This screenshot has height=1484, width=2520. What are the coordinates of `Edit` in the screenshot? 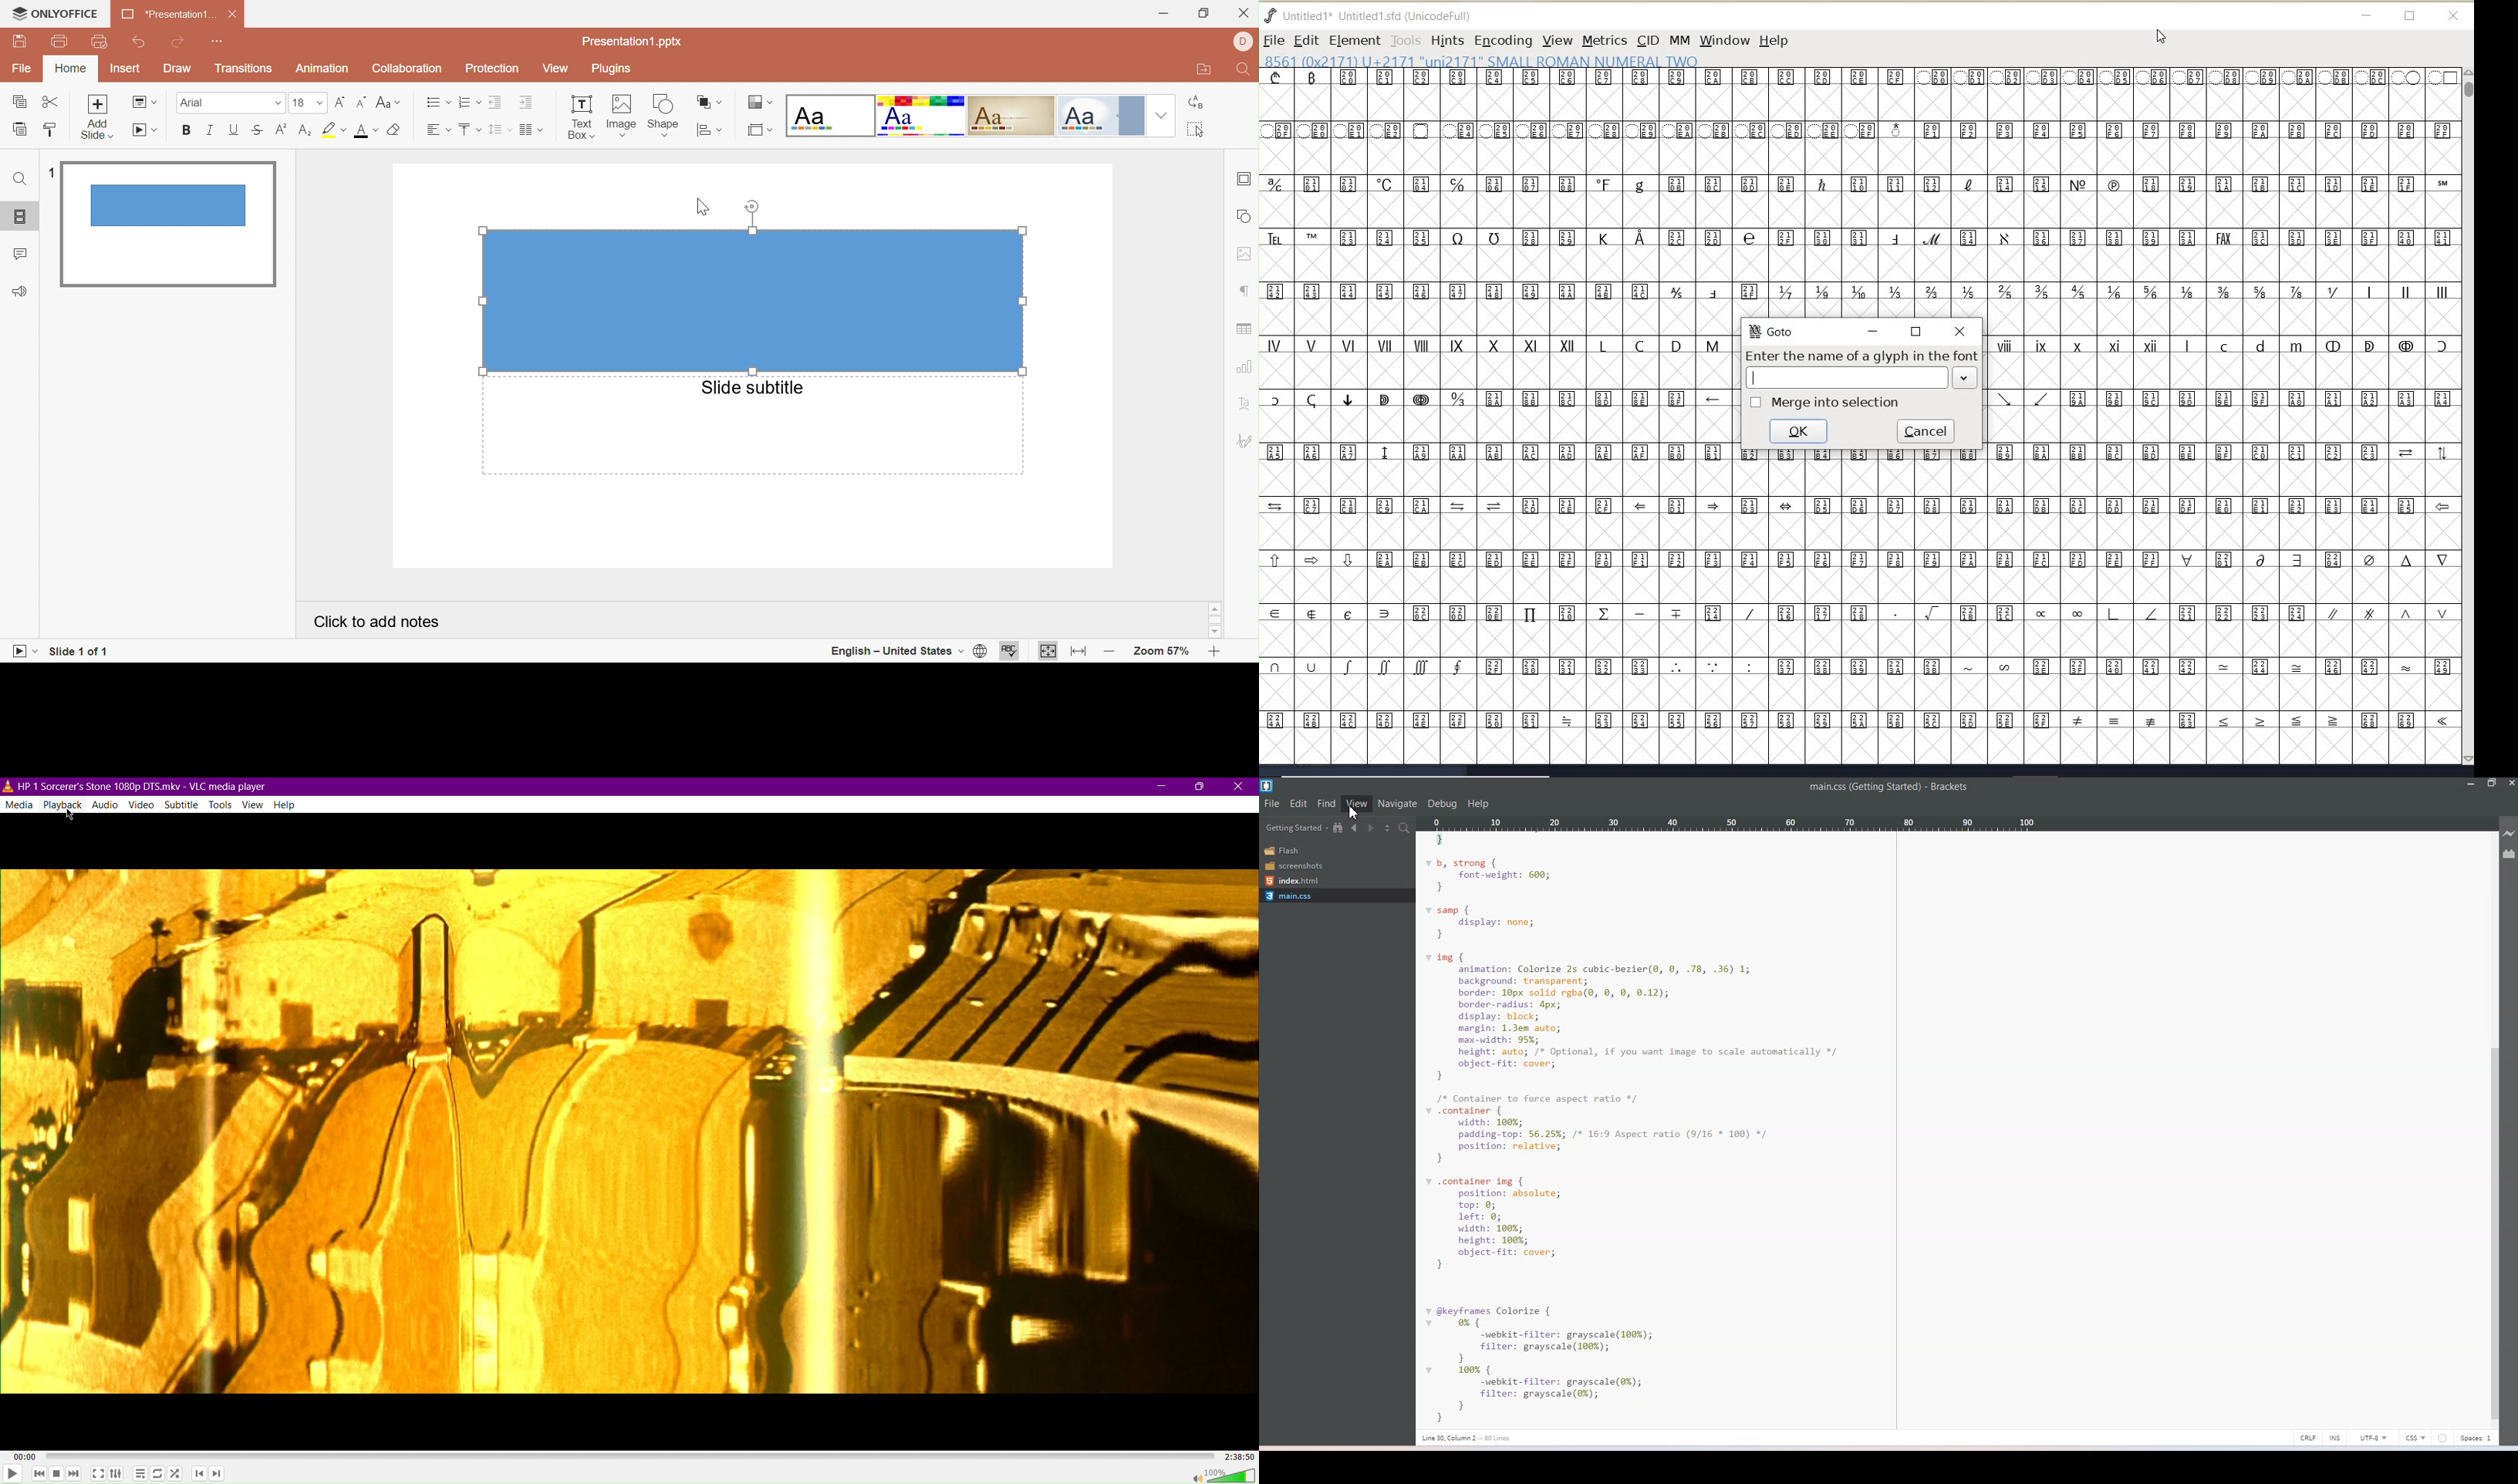 It's located at (1299, 804).